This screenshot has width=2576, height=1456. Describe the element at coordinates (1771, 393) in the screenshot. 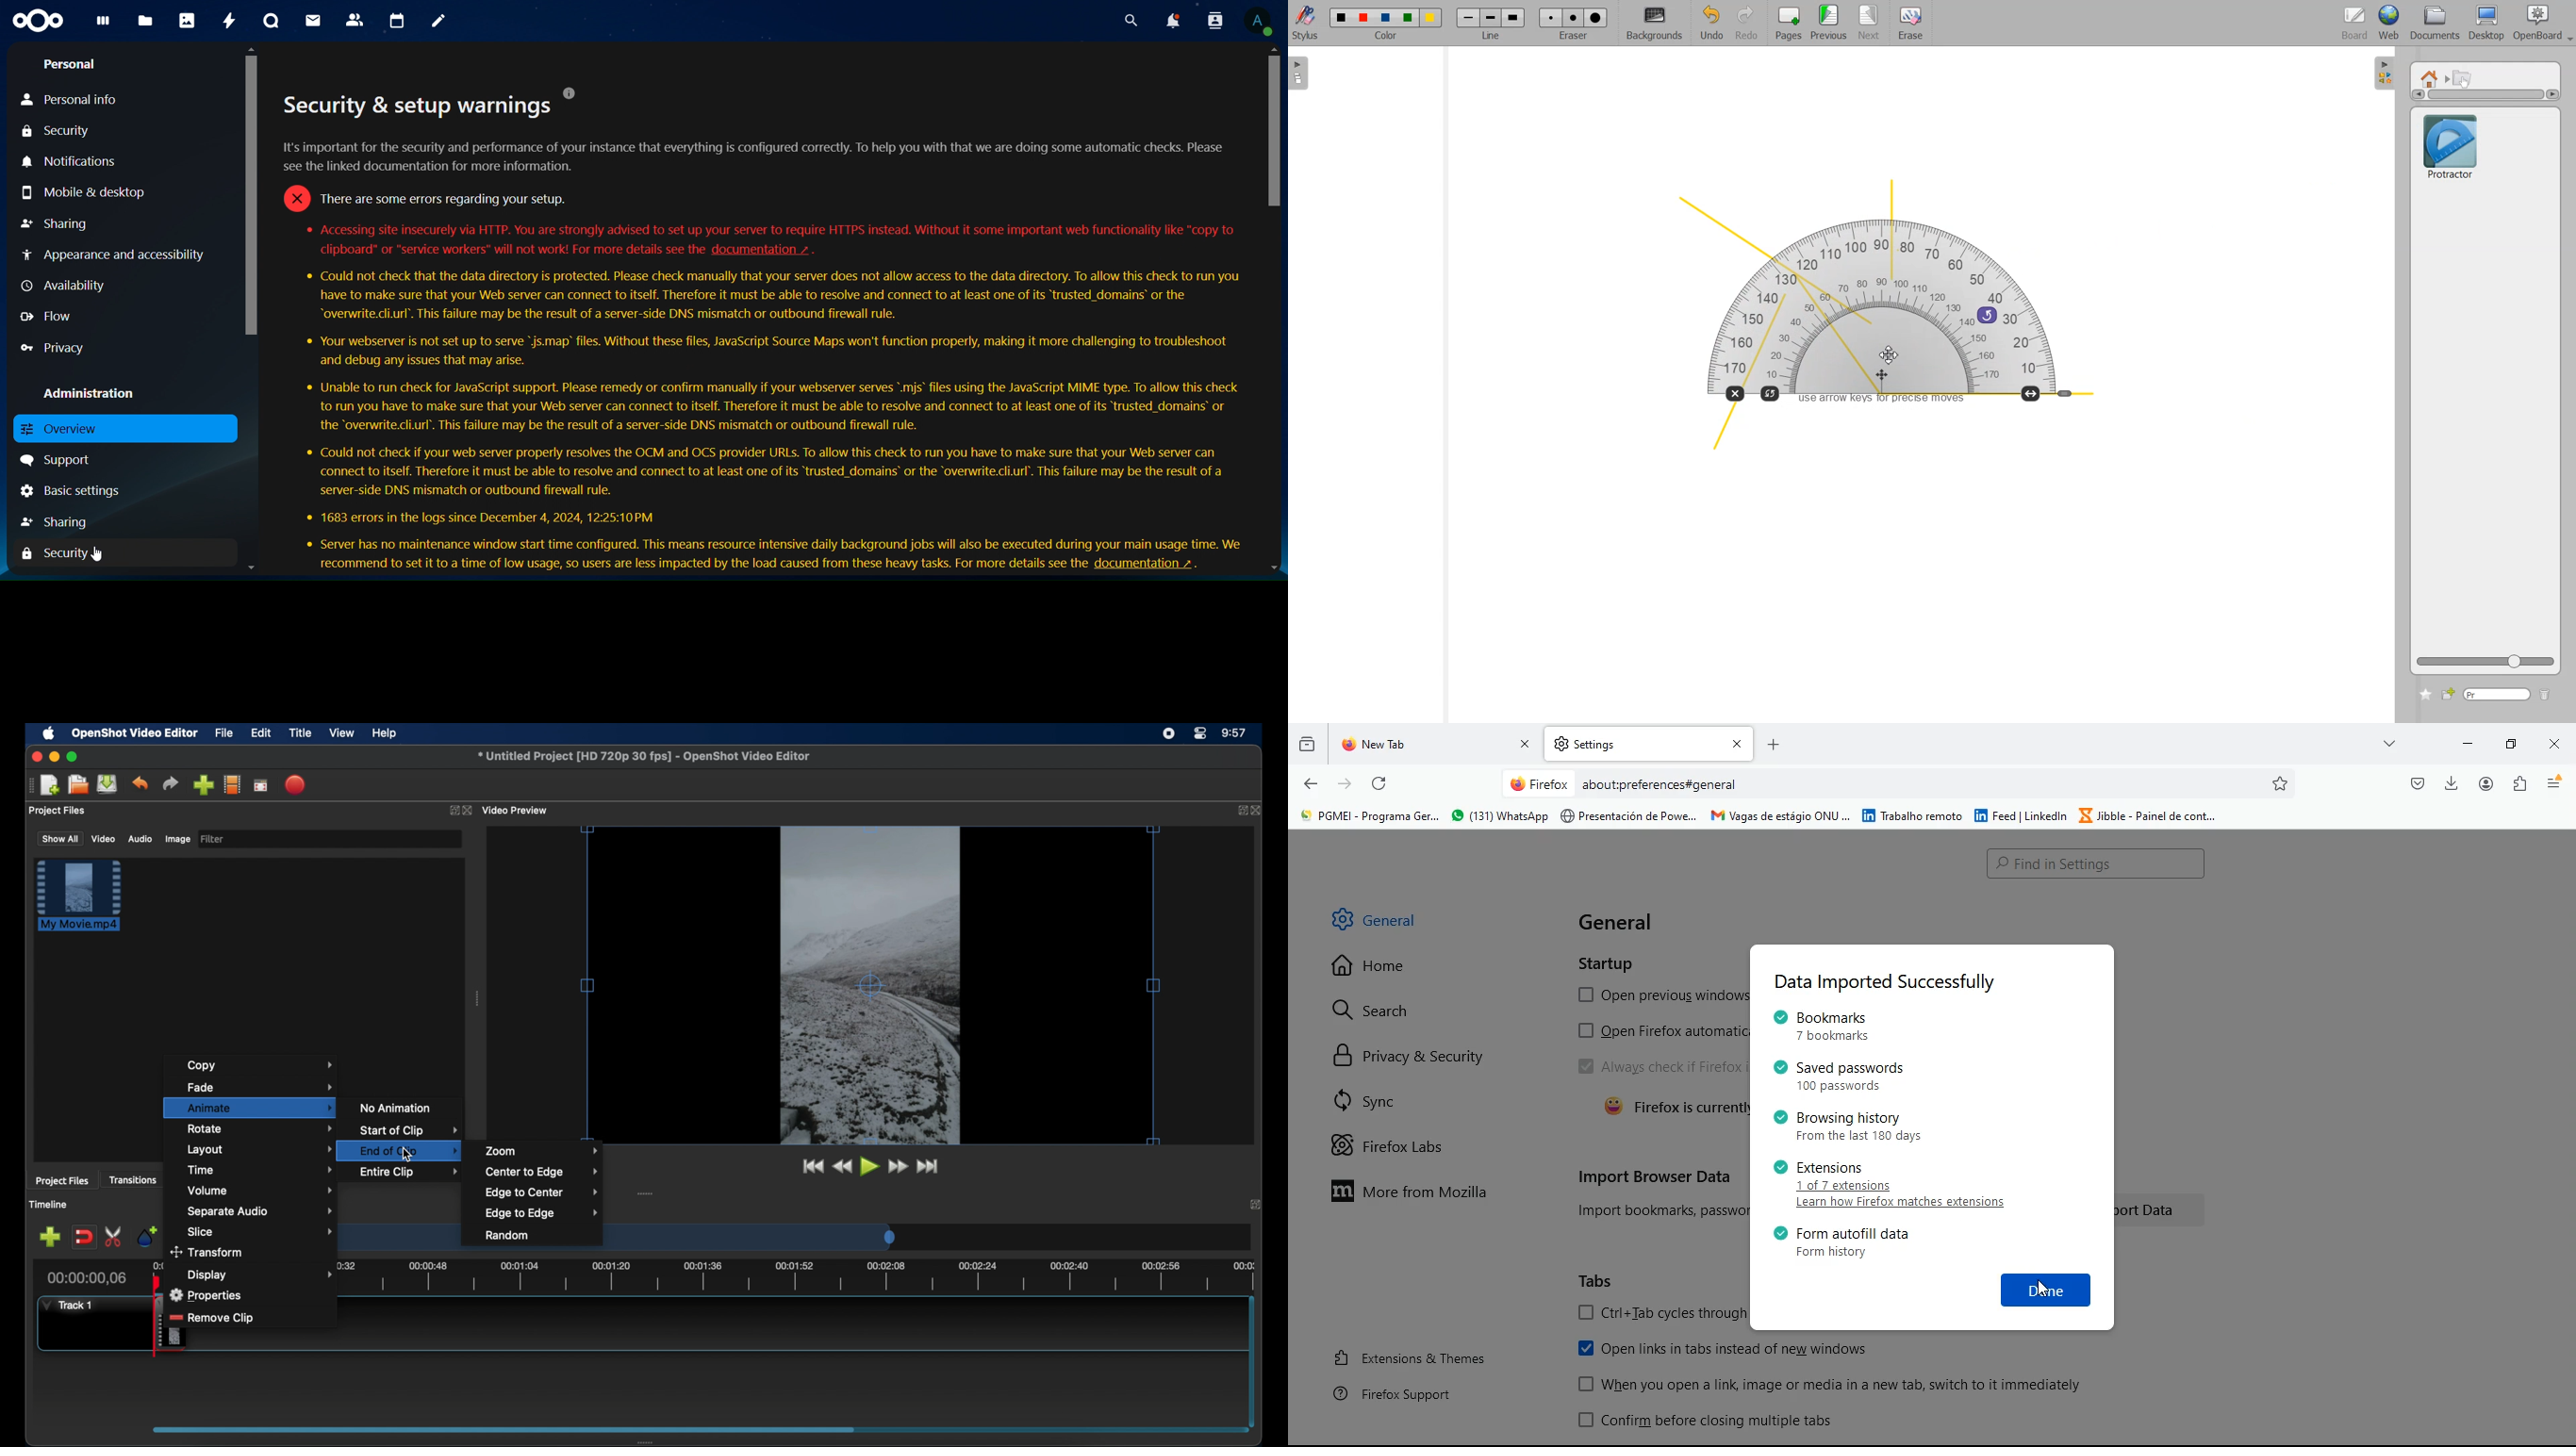

I see `Flip` at that location.